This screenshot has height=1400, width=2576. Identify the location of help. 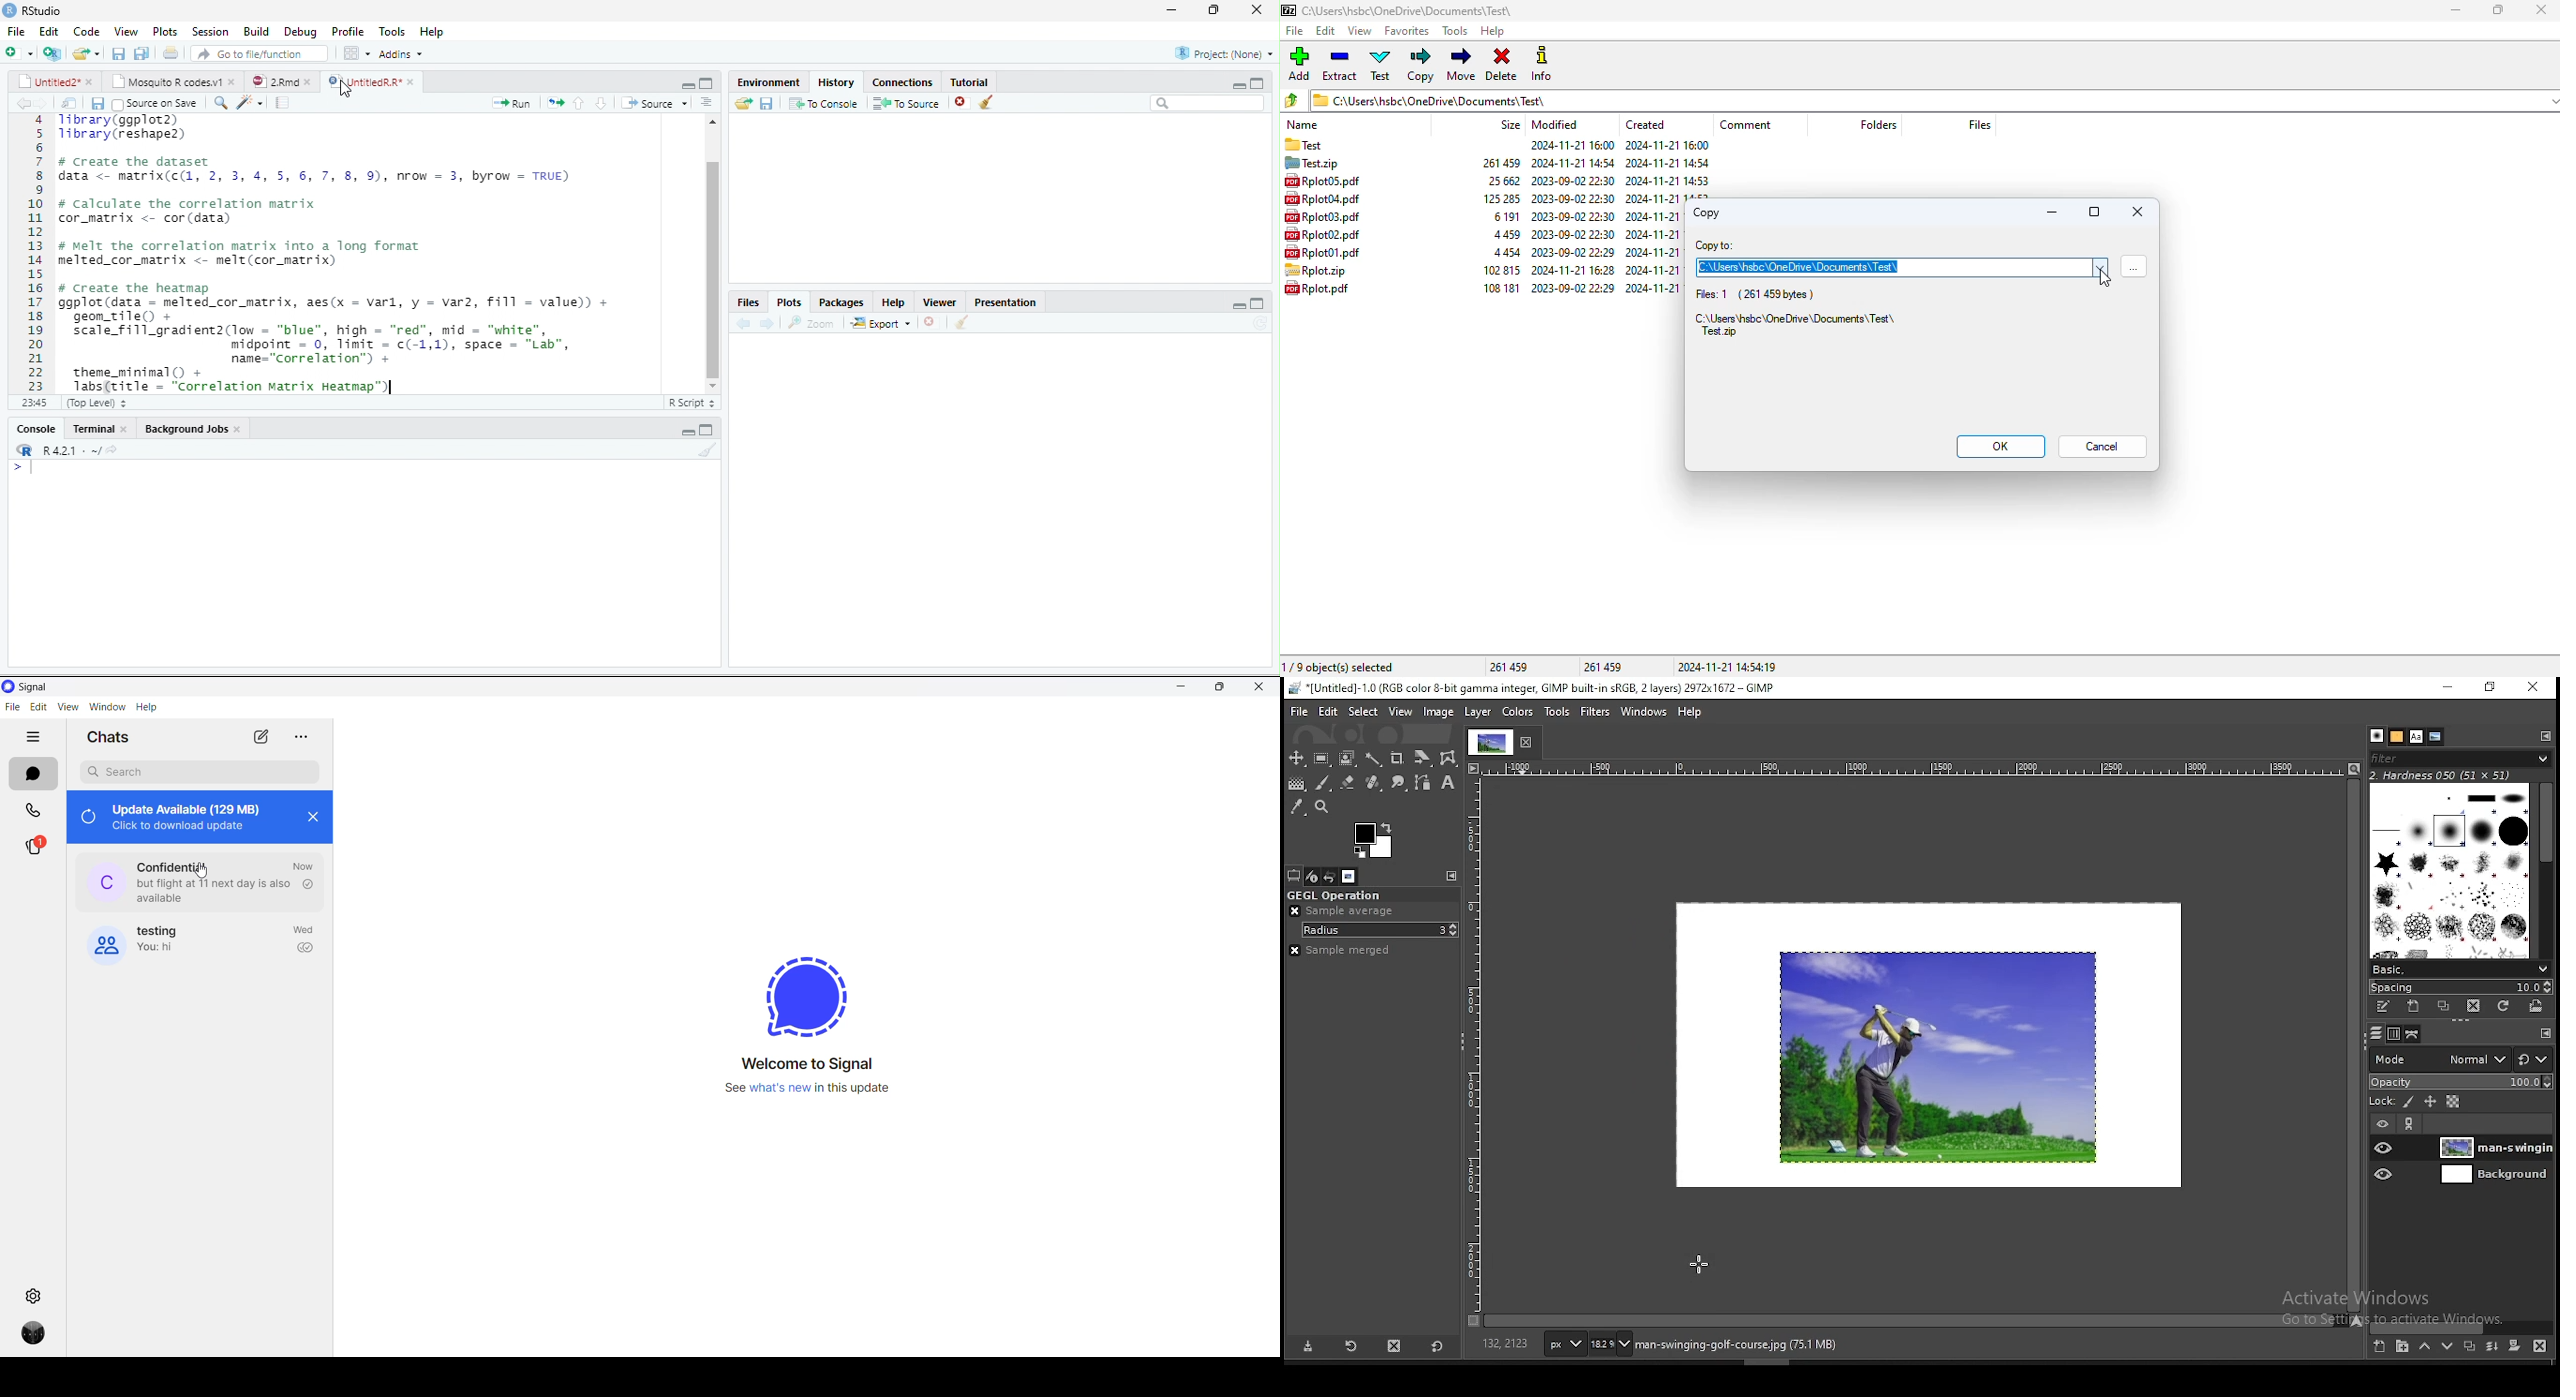
(149, 708).